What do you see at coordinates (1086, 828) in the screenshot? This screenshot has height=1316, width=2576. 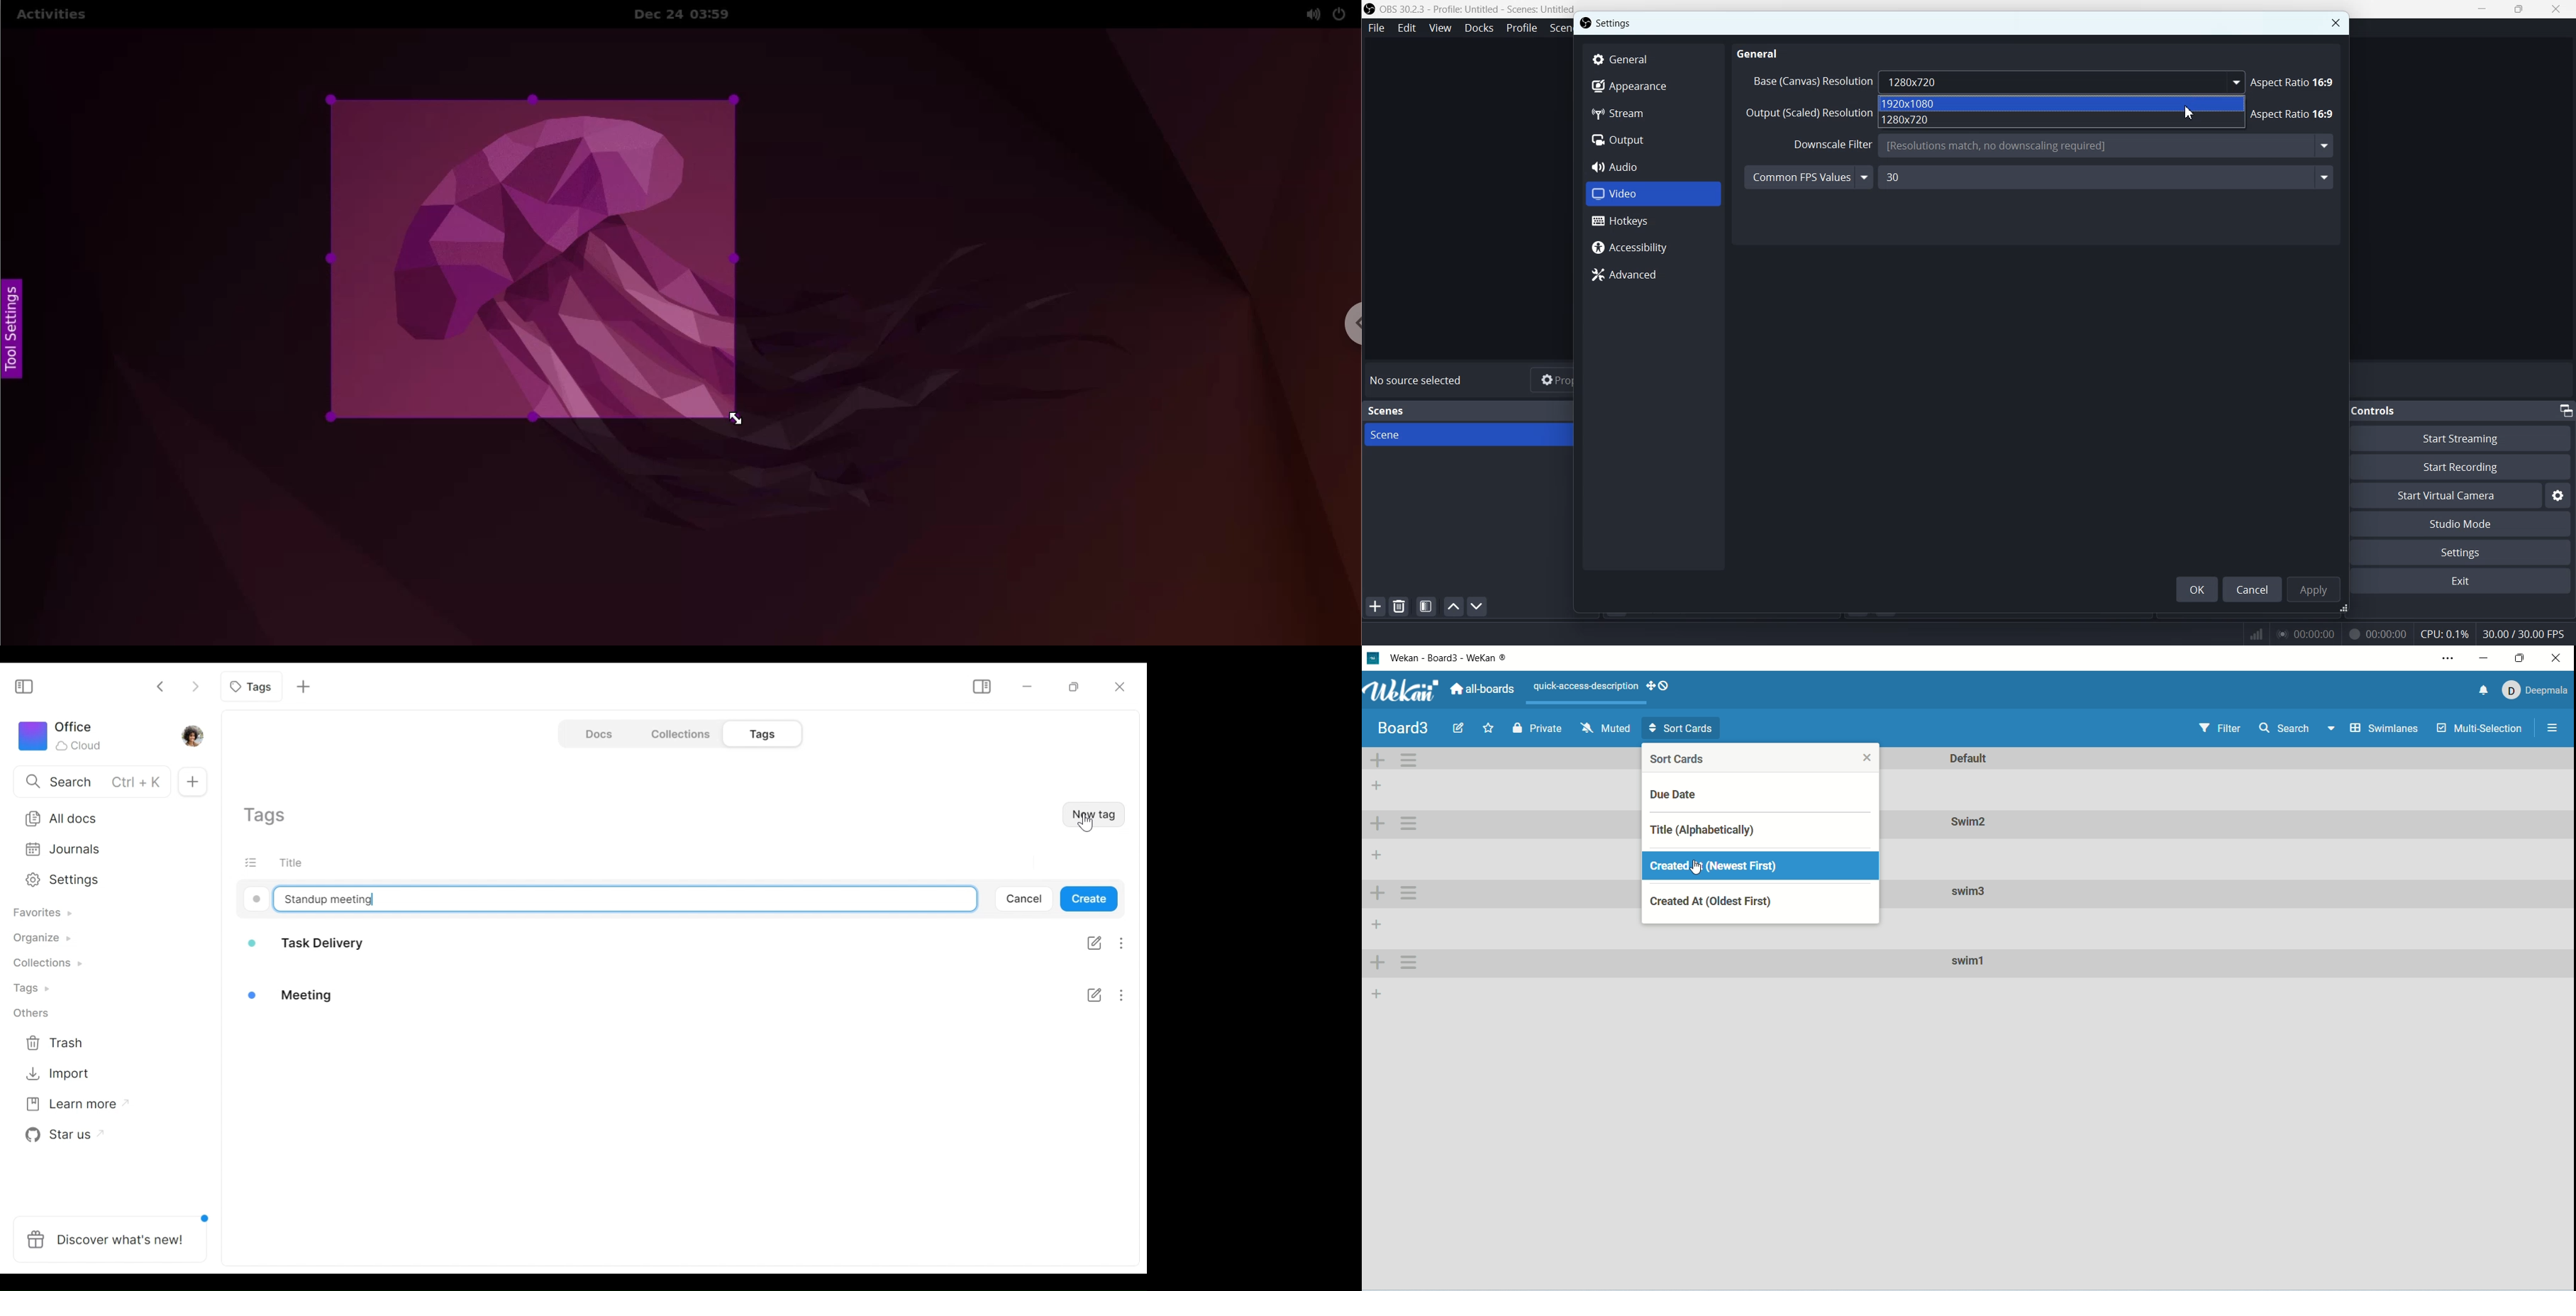 I see `cursor` at bounding box center [1086, 828].